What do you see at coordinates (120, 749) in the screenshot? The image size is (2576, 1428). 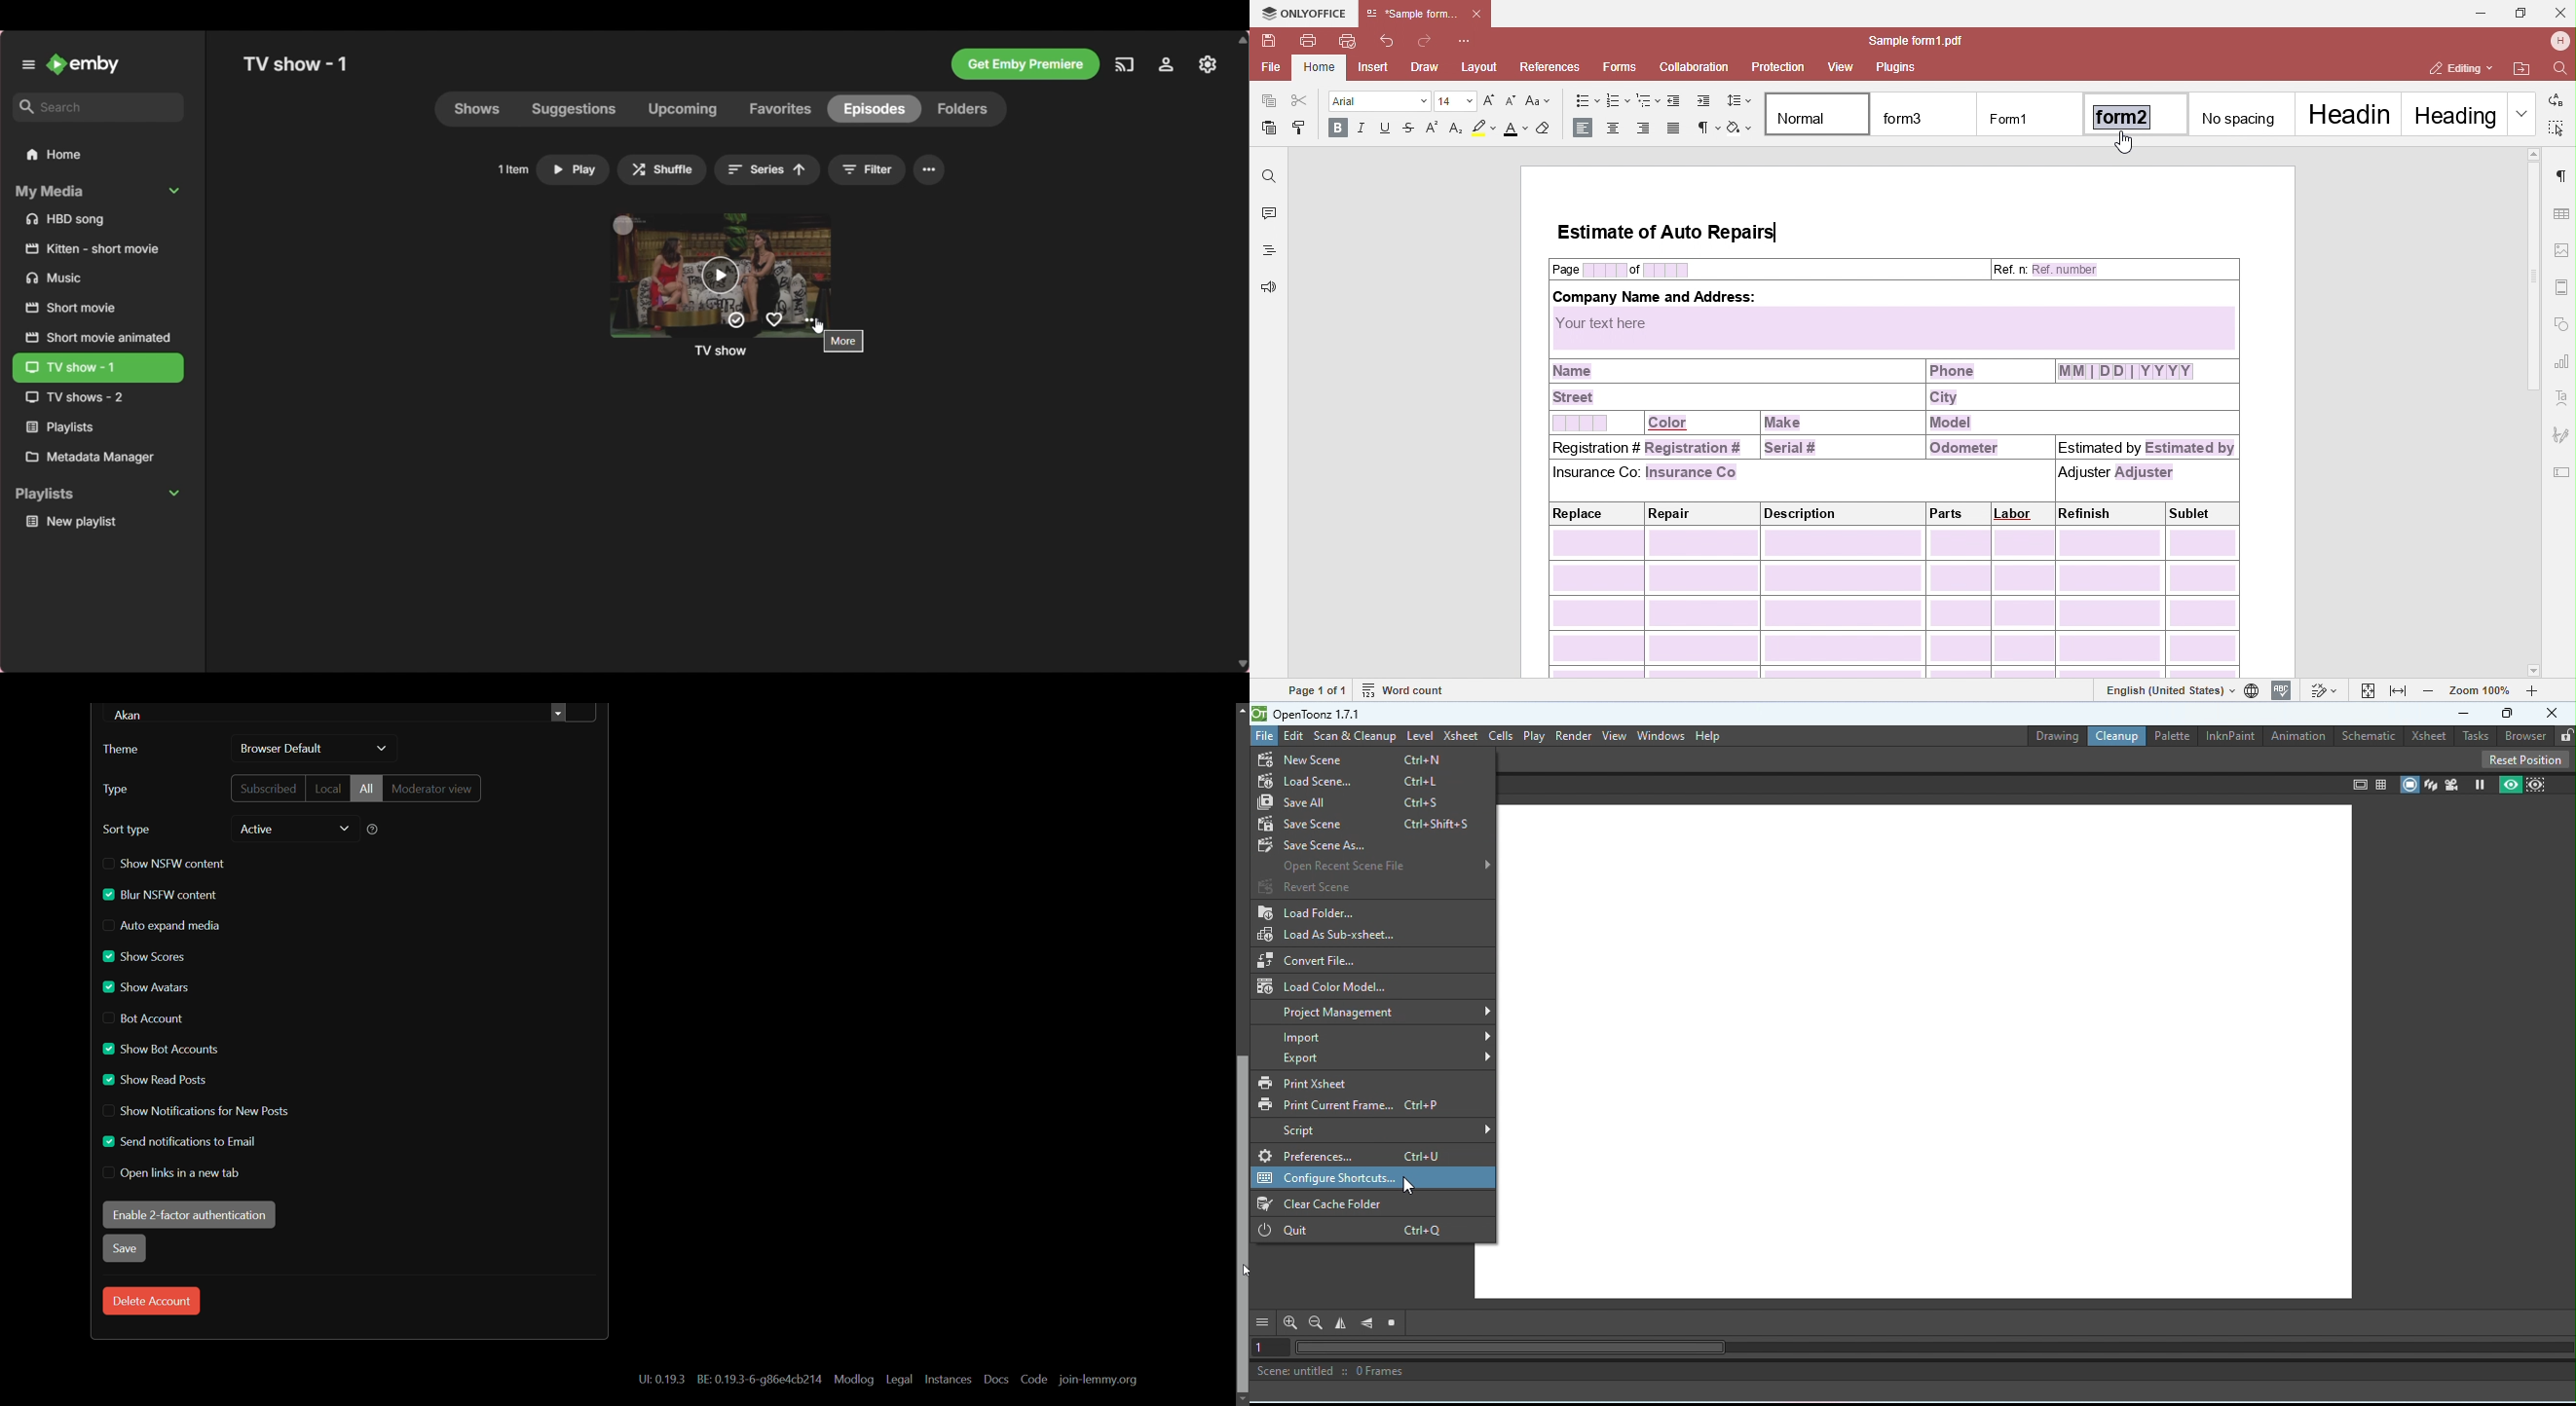 I see `theme` at bounding box center [120, 749].